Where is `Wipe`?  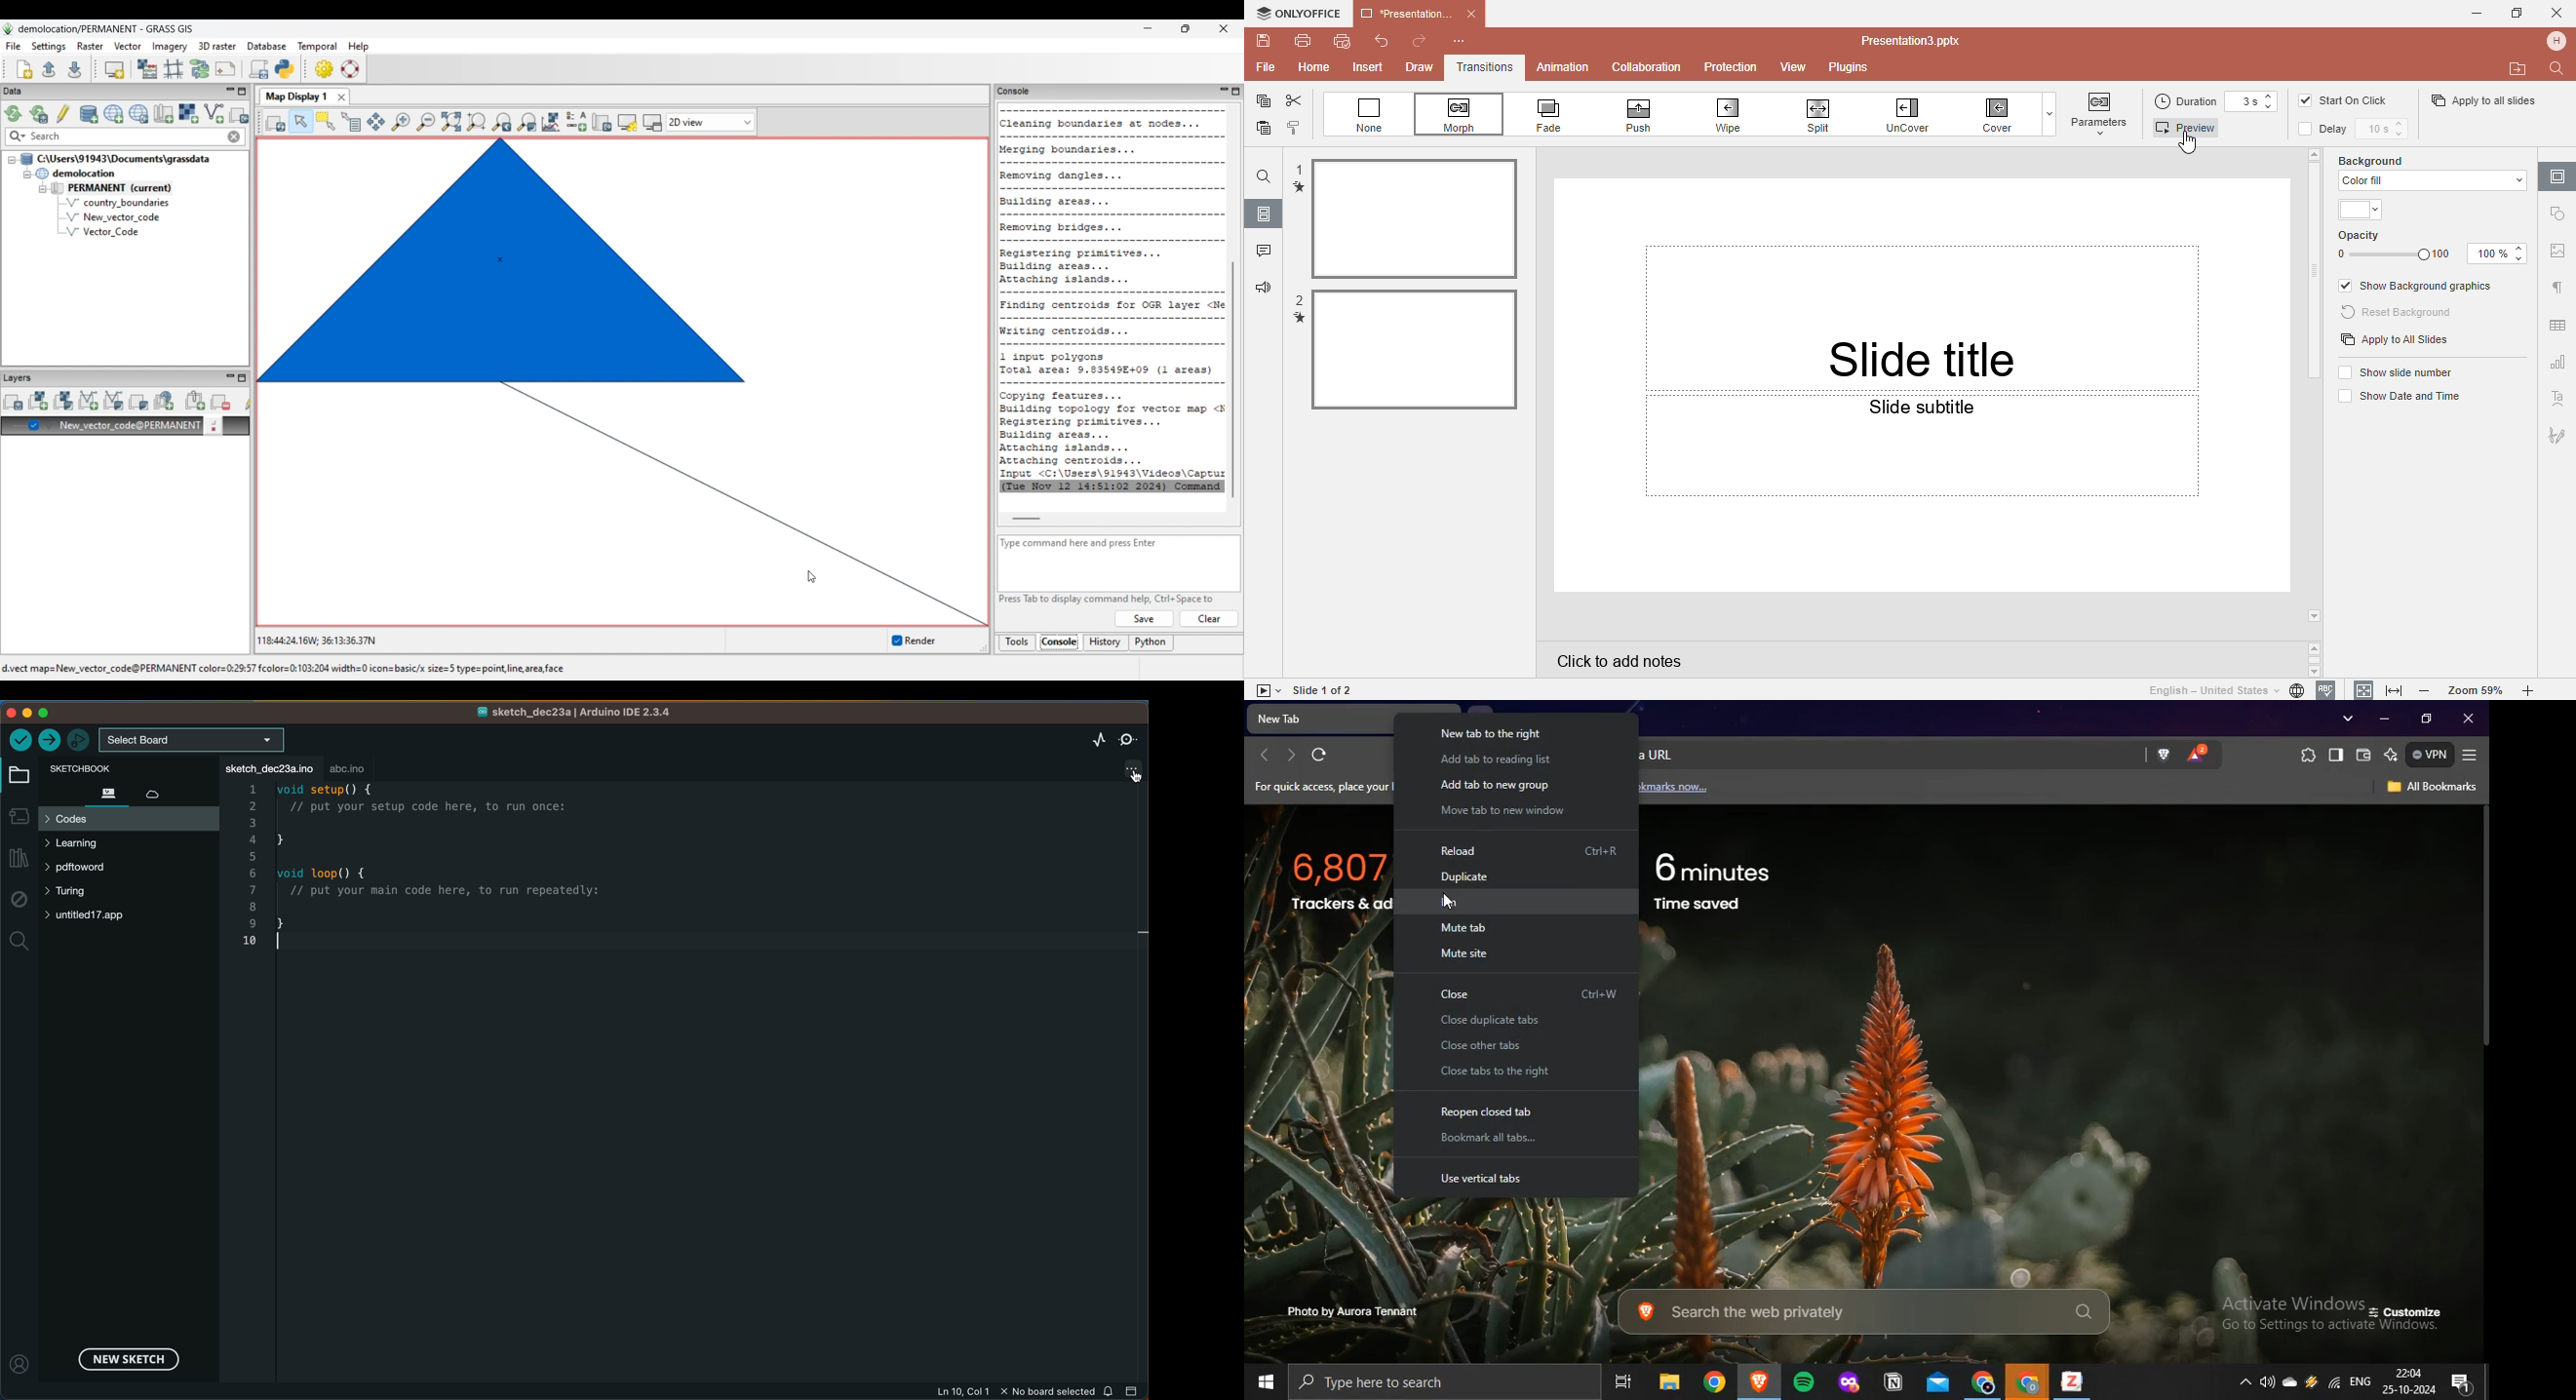
Wipe is located at coordinates (1739, 114).